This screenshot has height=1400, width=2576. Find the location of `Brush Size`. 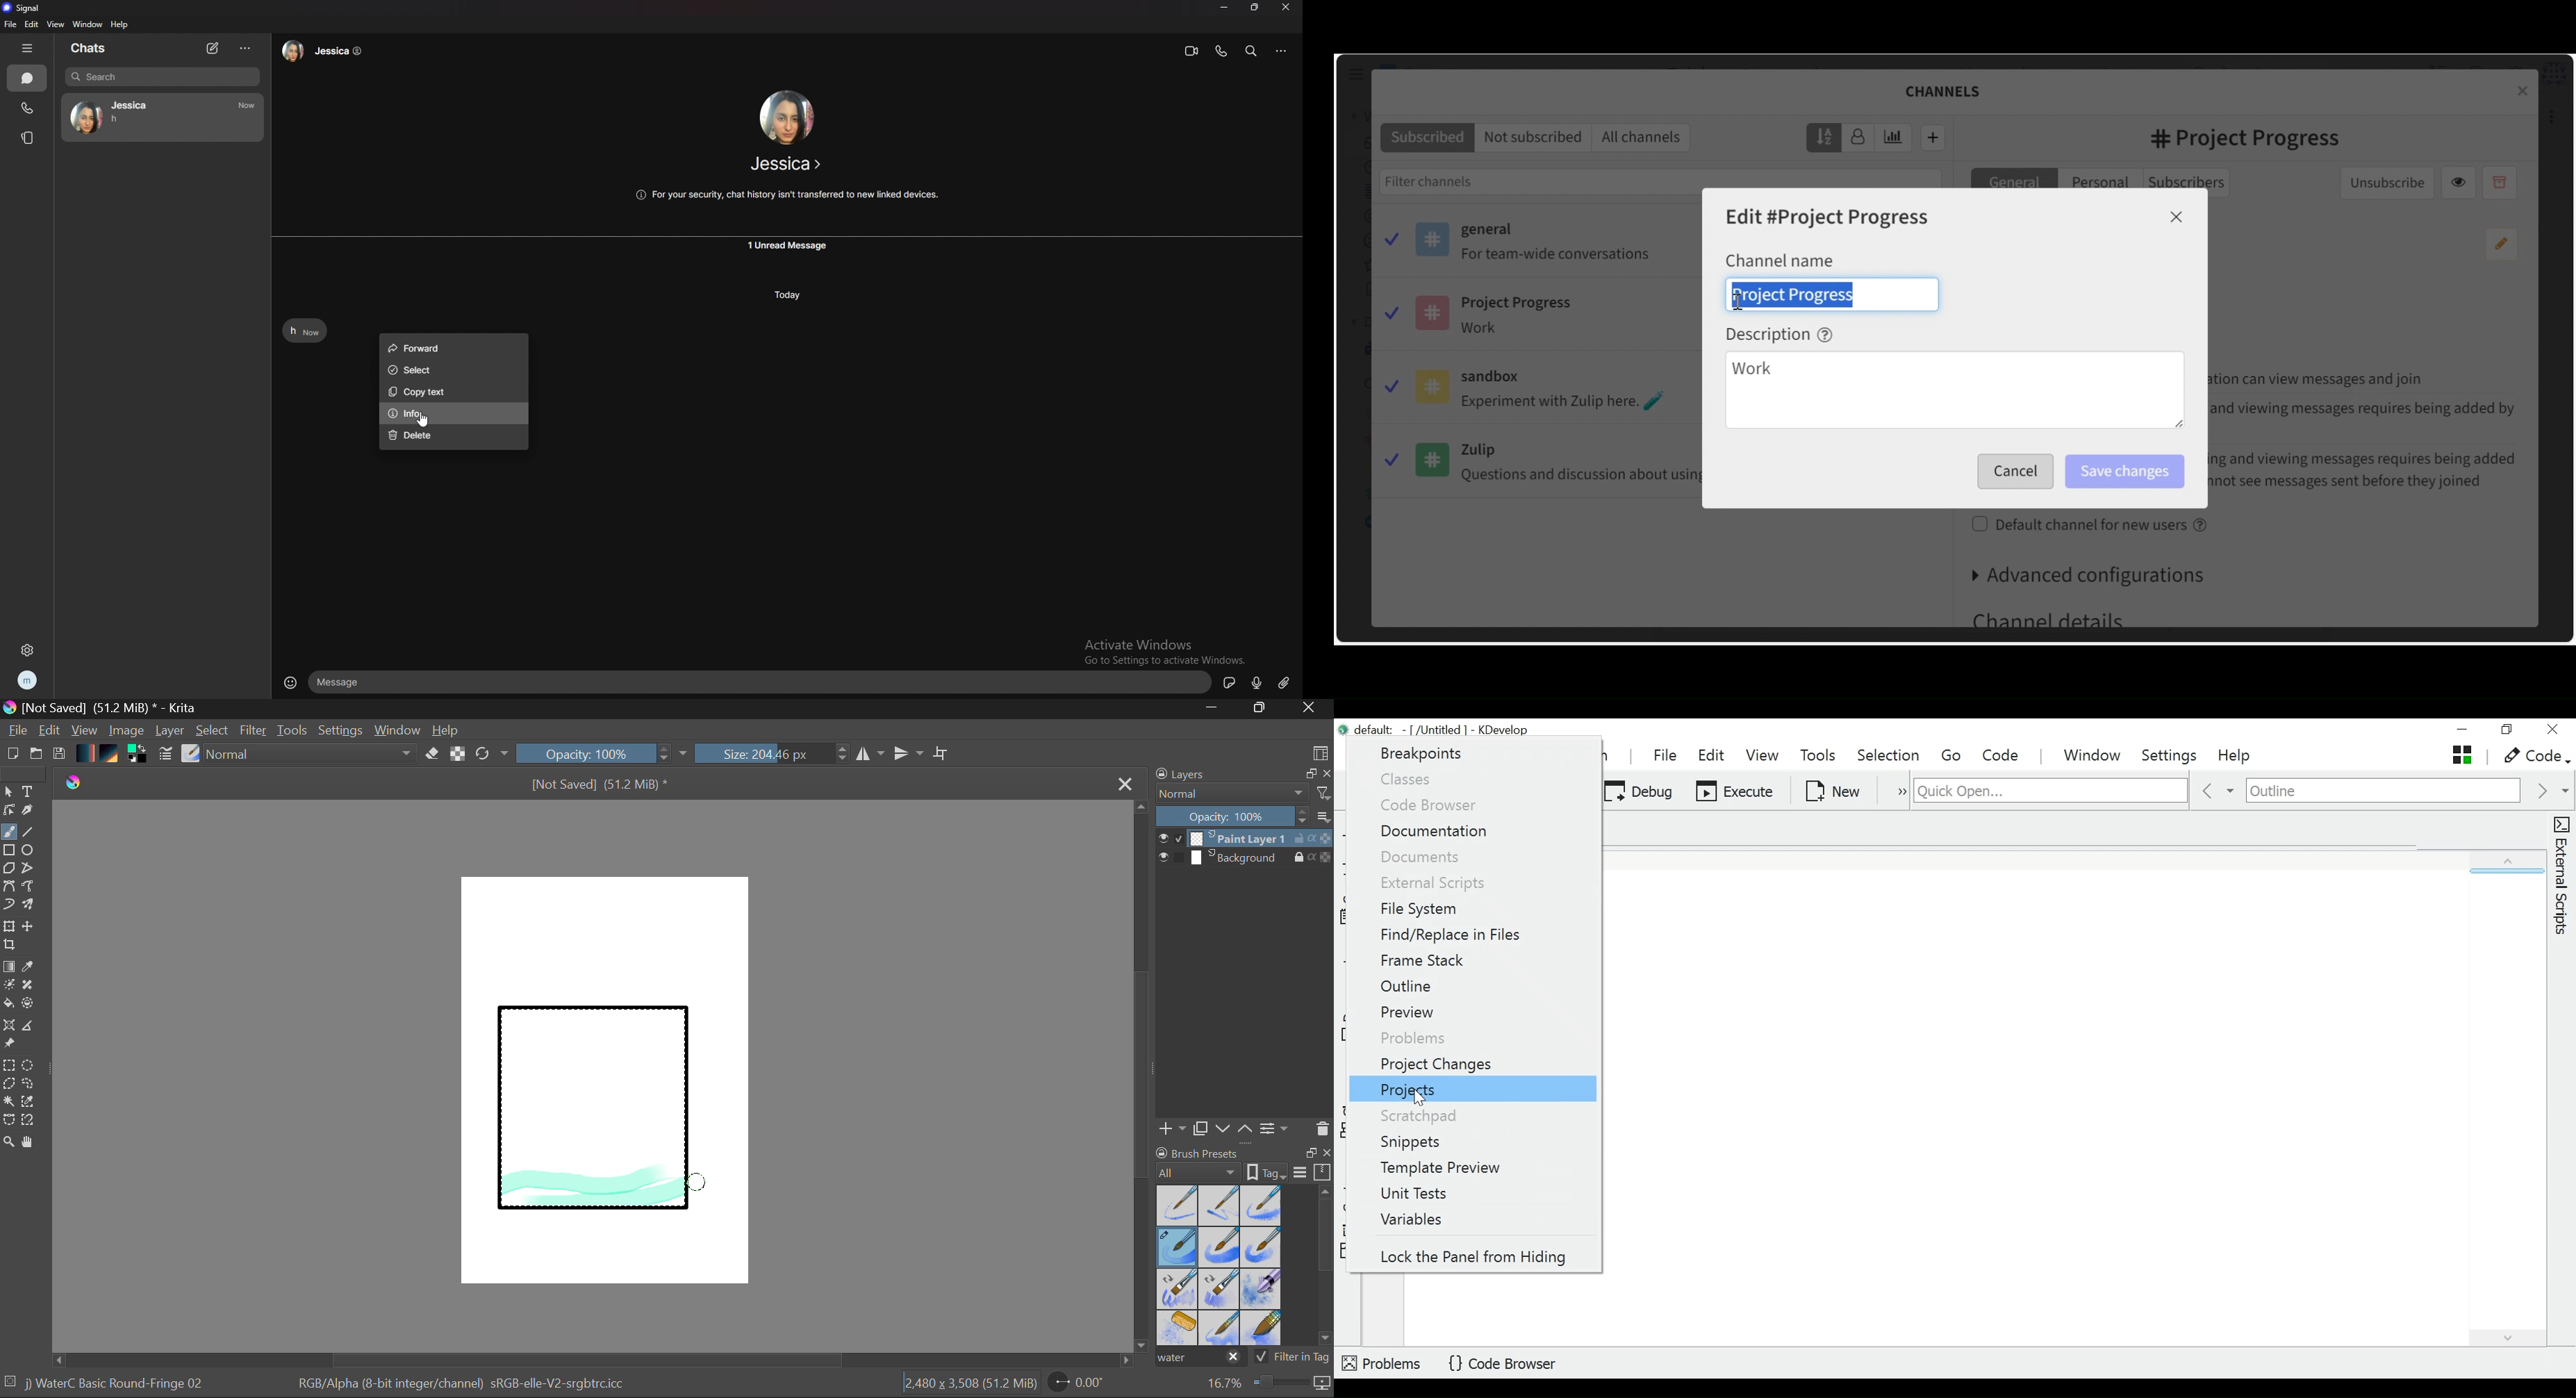

Brush Size is located at coordinates (773, 753).